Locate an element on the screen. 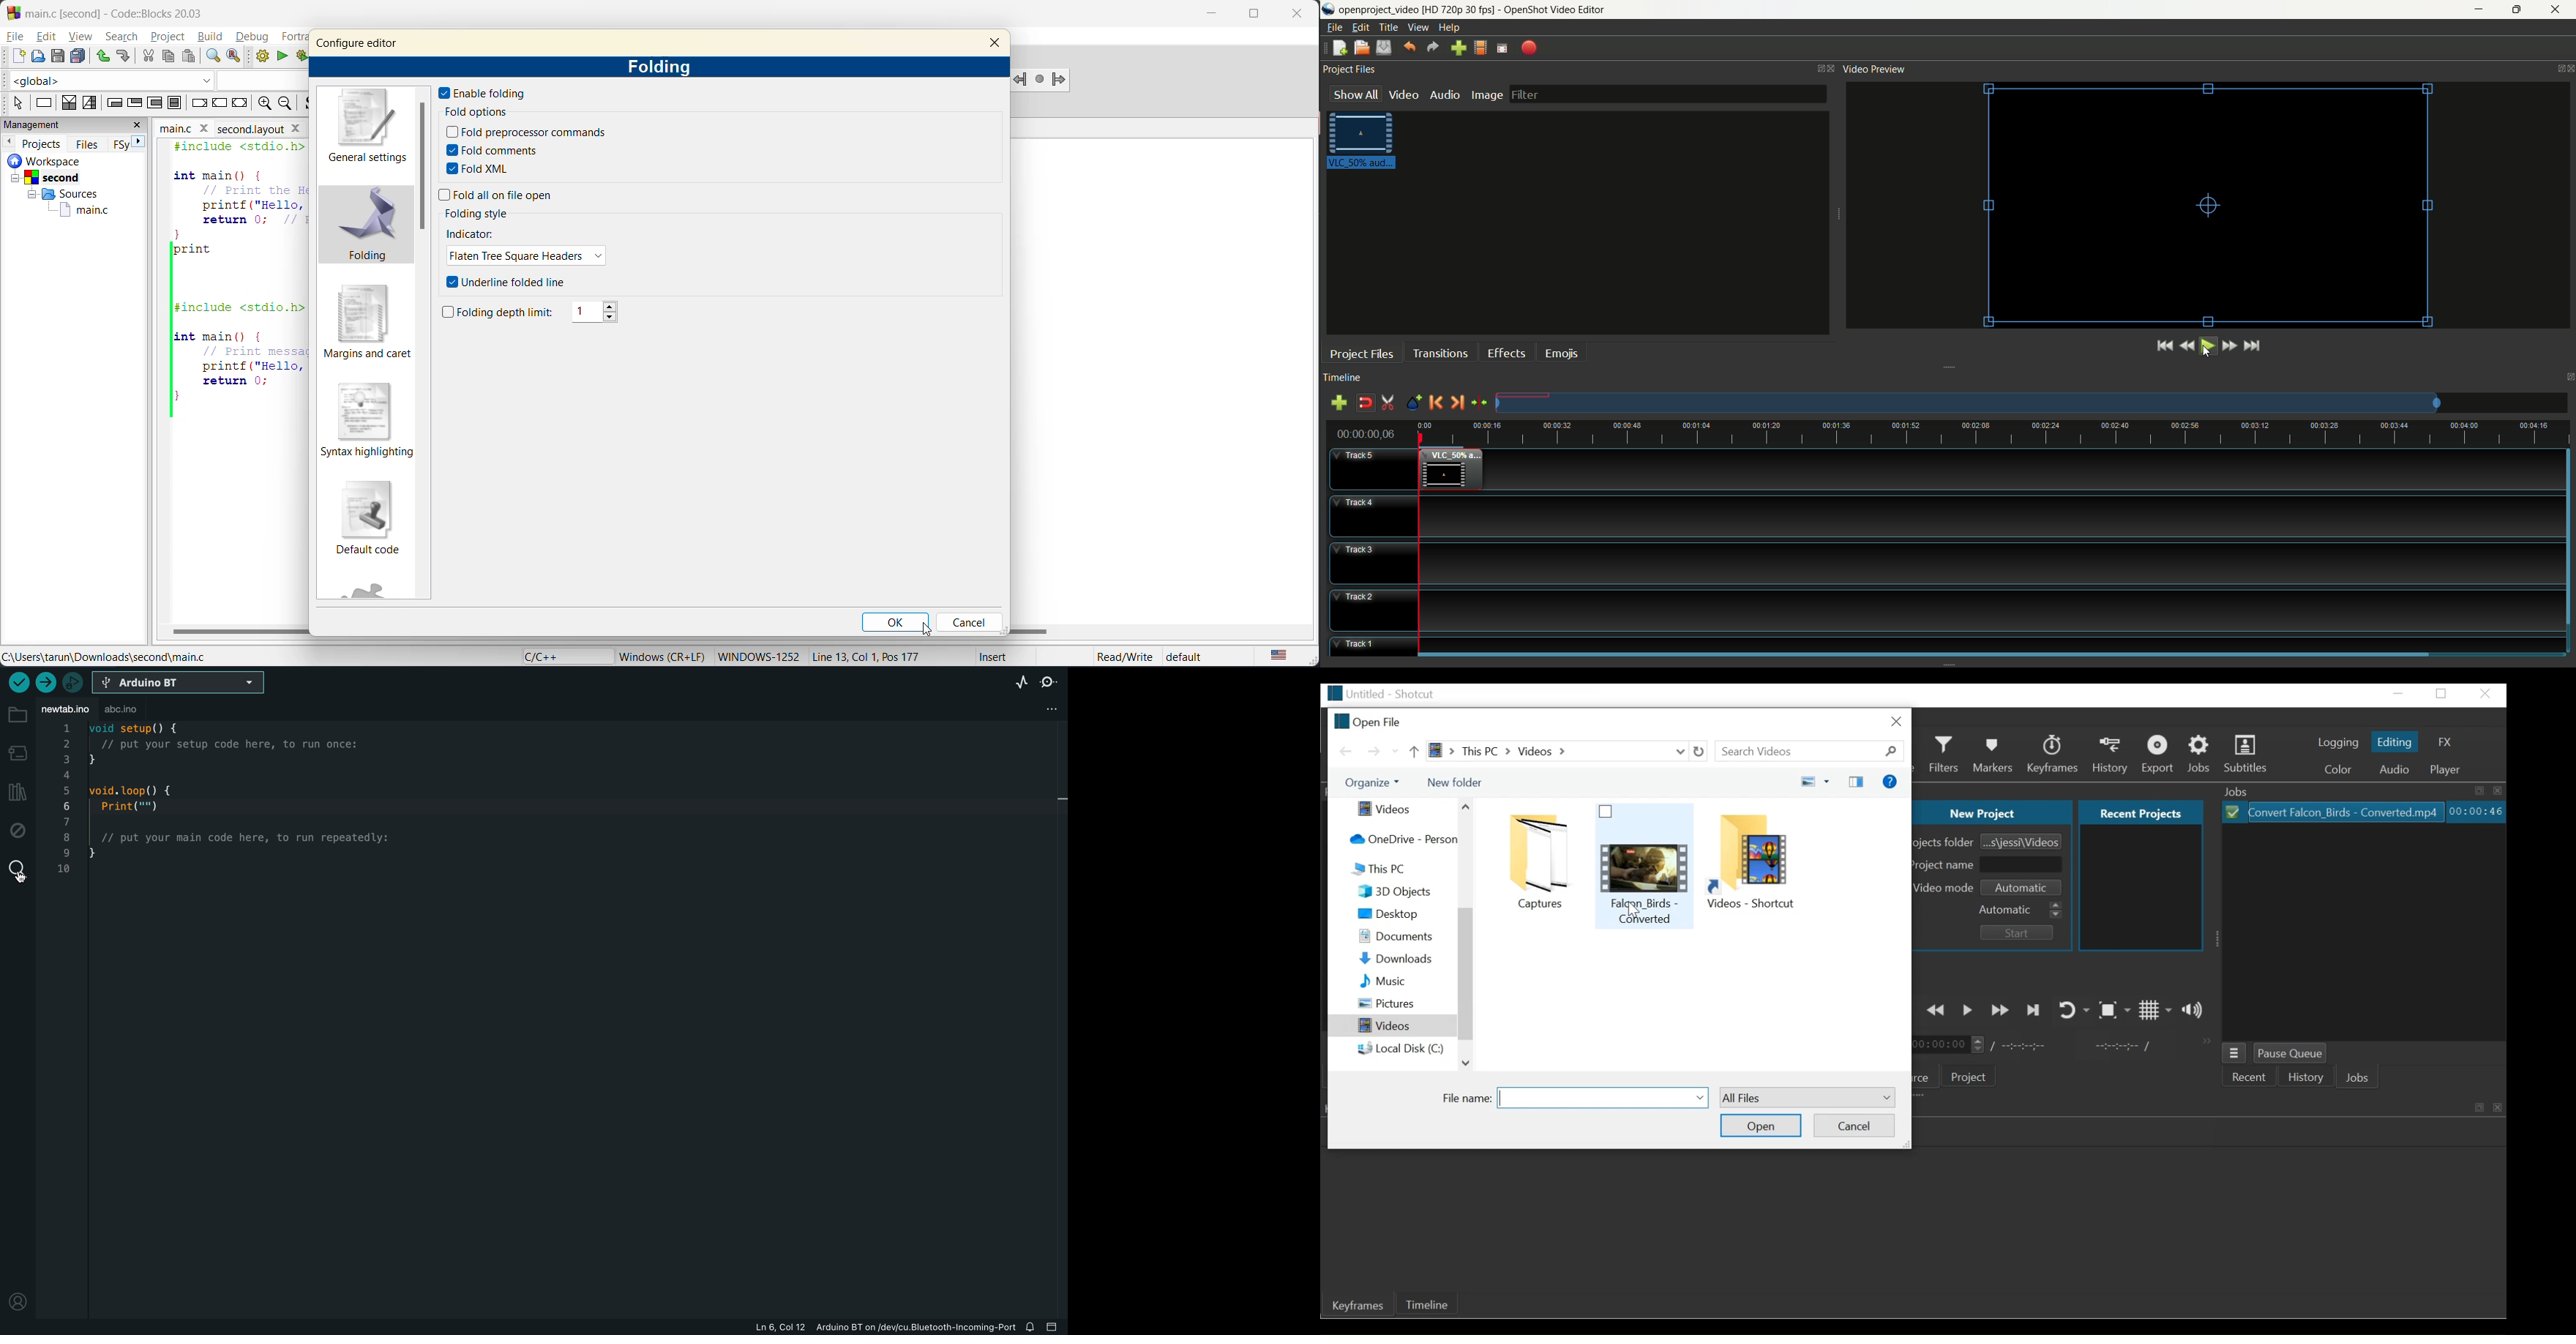 Image resolution: width=2576 pixels, height=1344 pixels. folding style is located at coordinates (482, 213).